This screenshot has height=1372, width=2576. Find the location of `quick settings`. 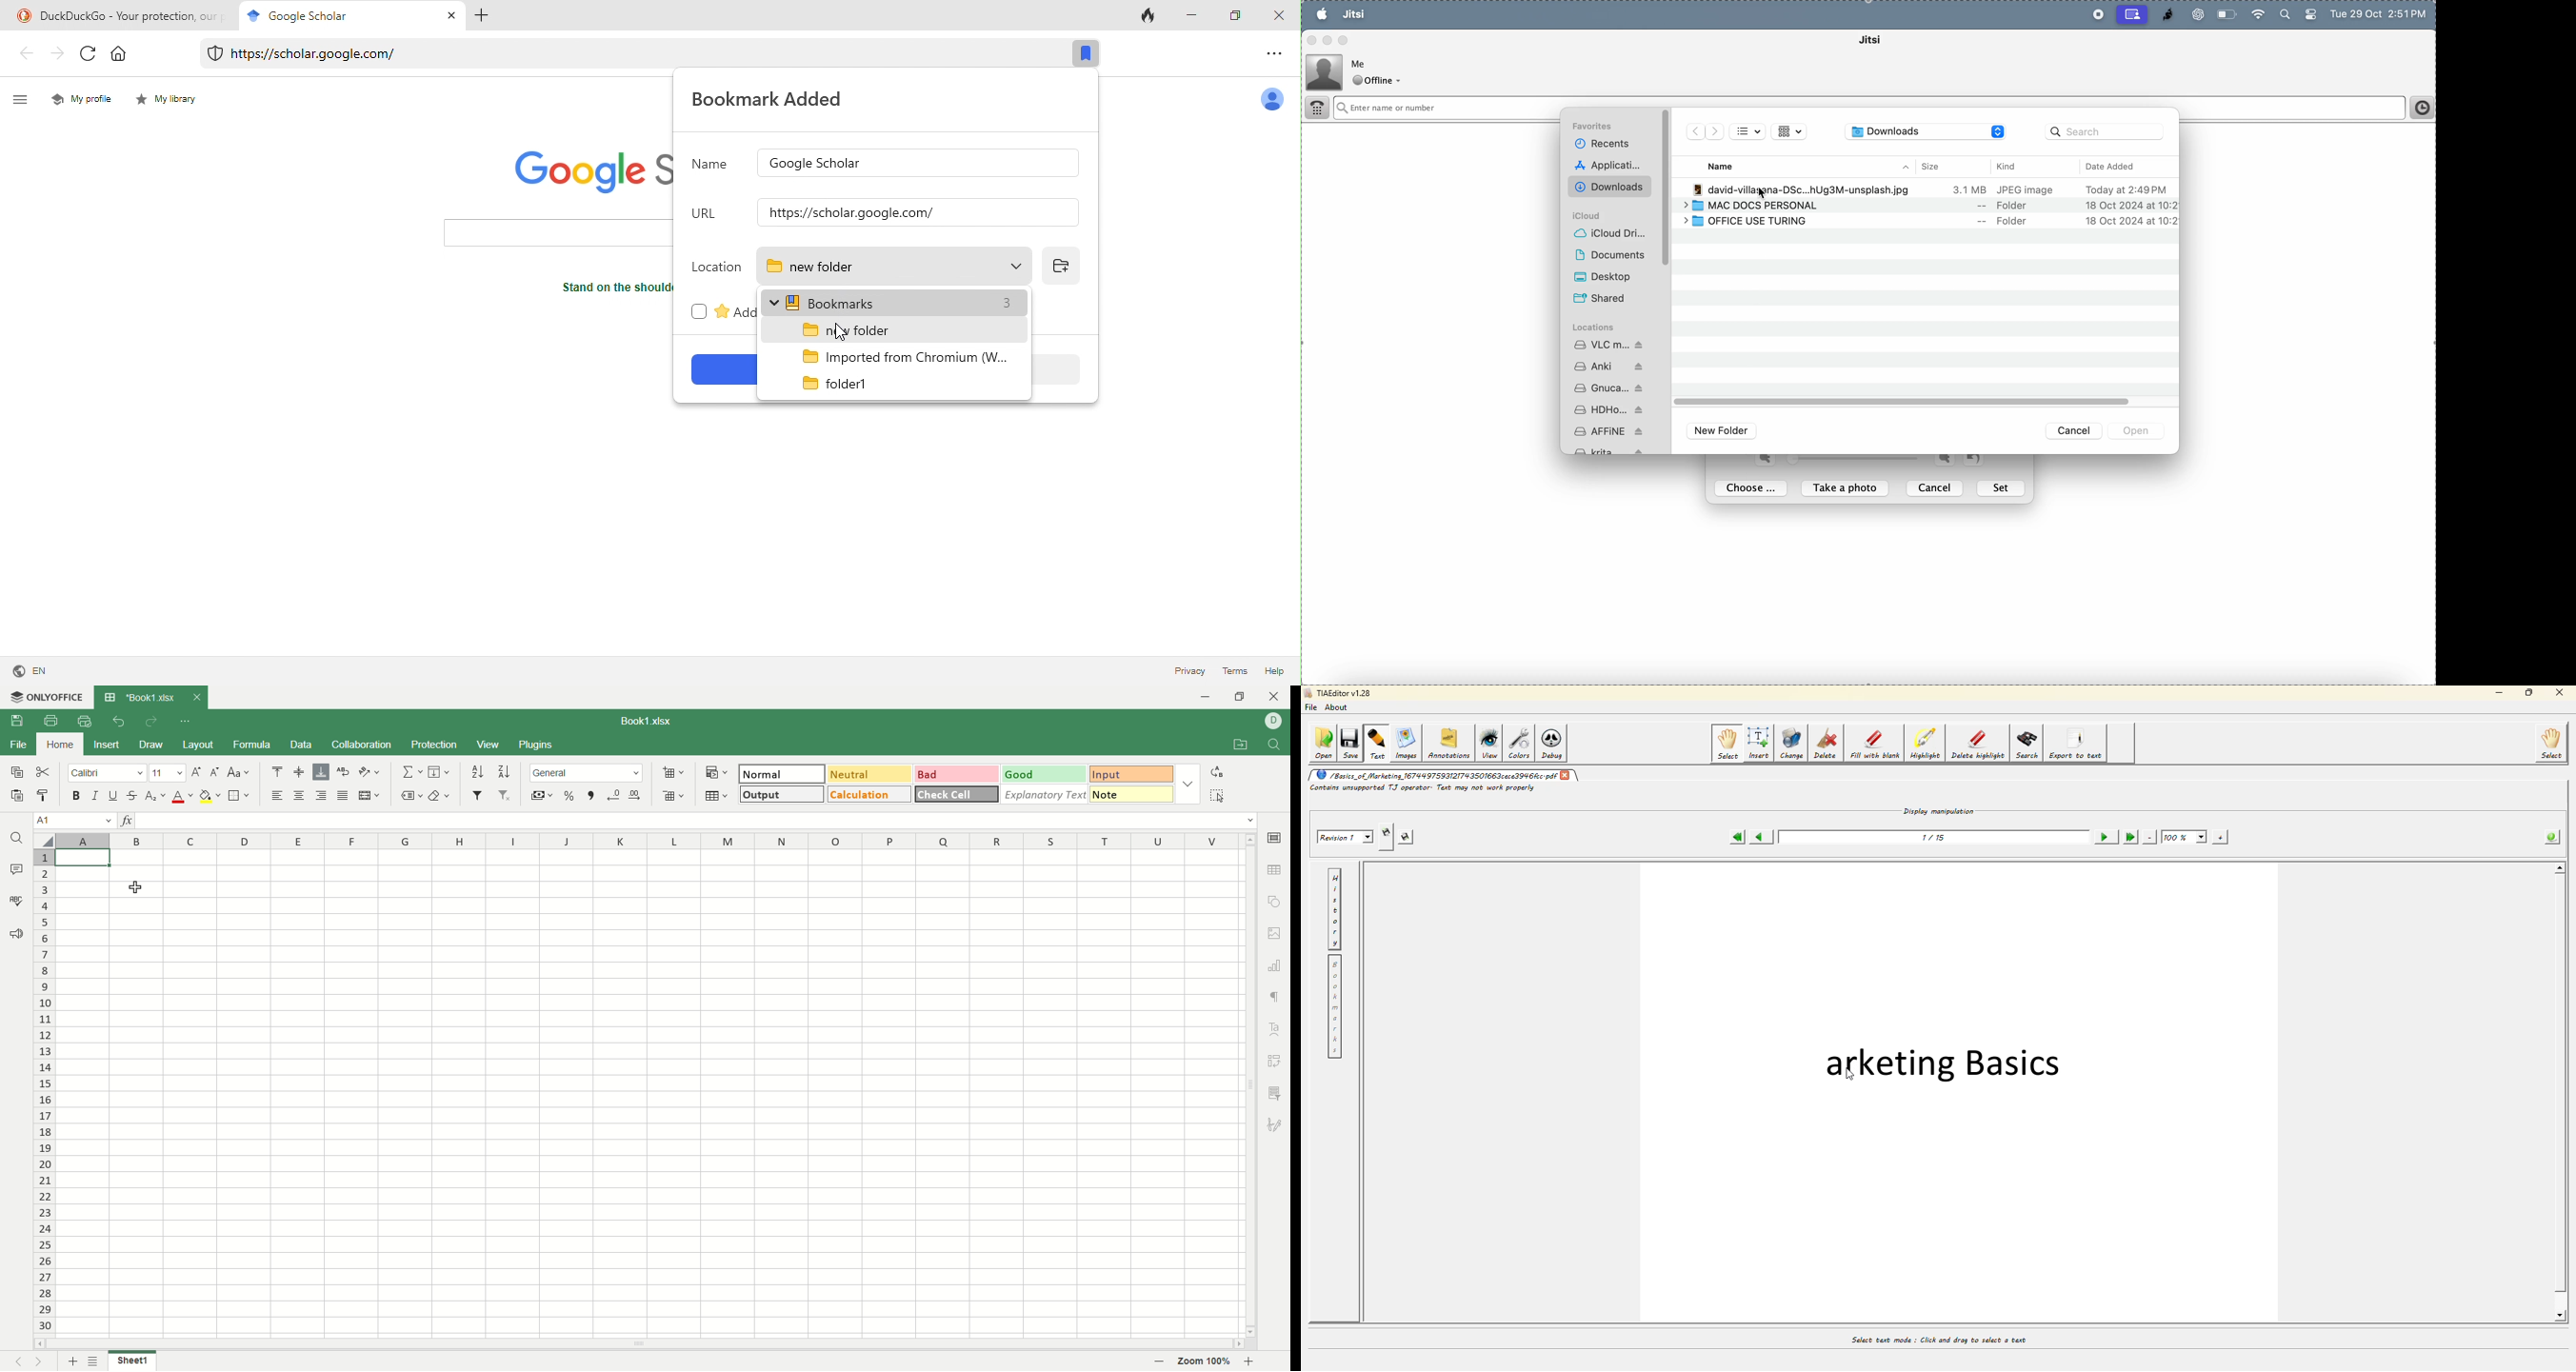

quick settings is located at coordinates (184, 720).